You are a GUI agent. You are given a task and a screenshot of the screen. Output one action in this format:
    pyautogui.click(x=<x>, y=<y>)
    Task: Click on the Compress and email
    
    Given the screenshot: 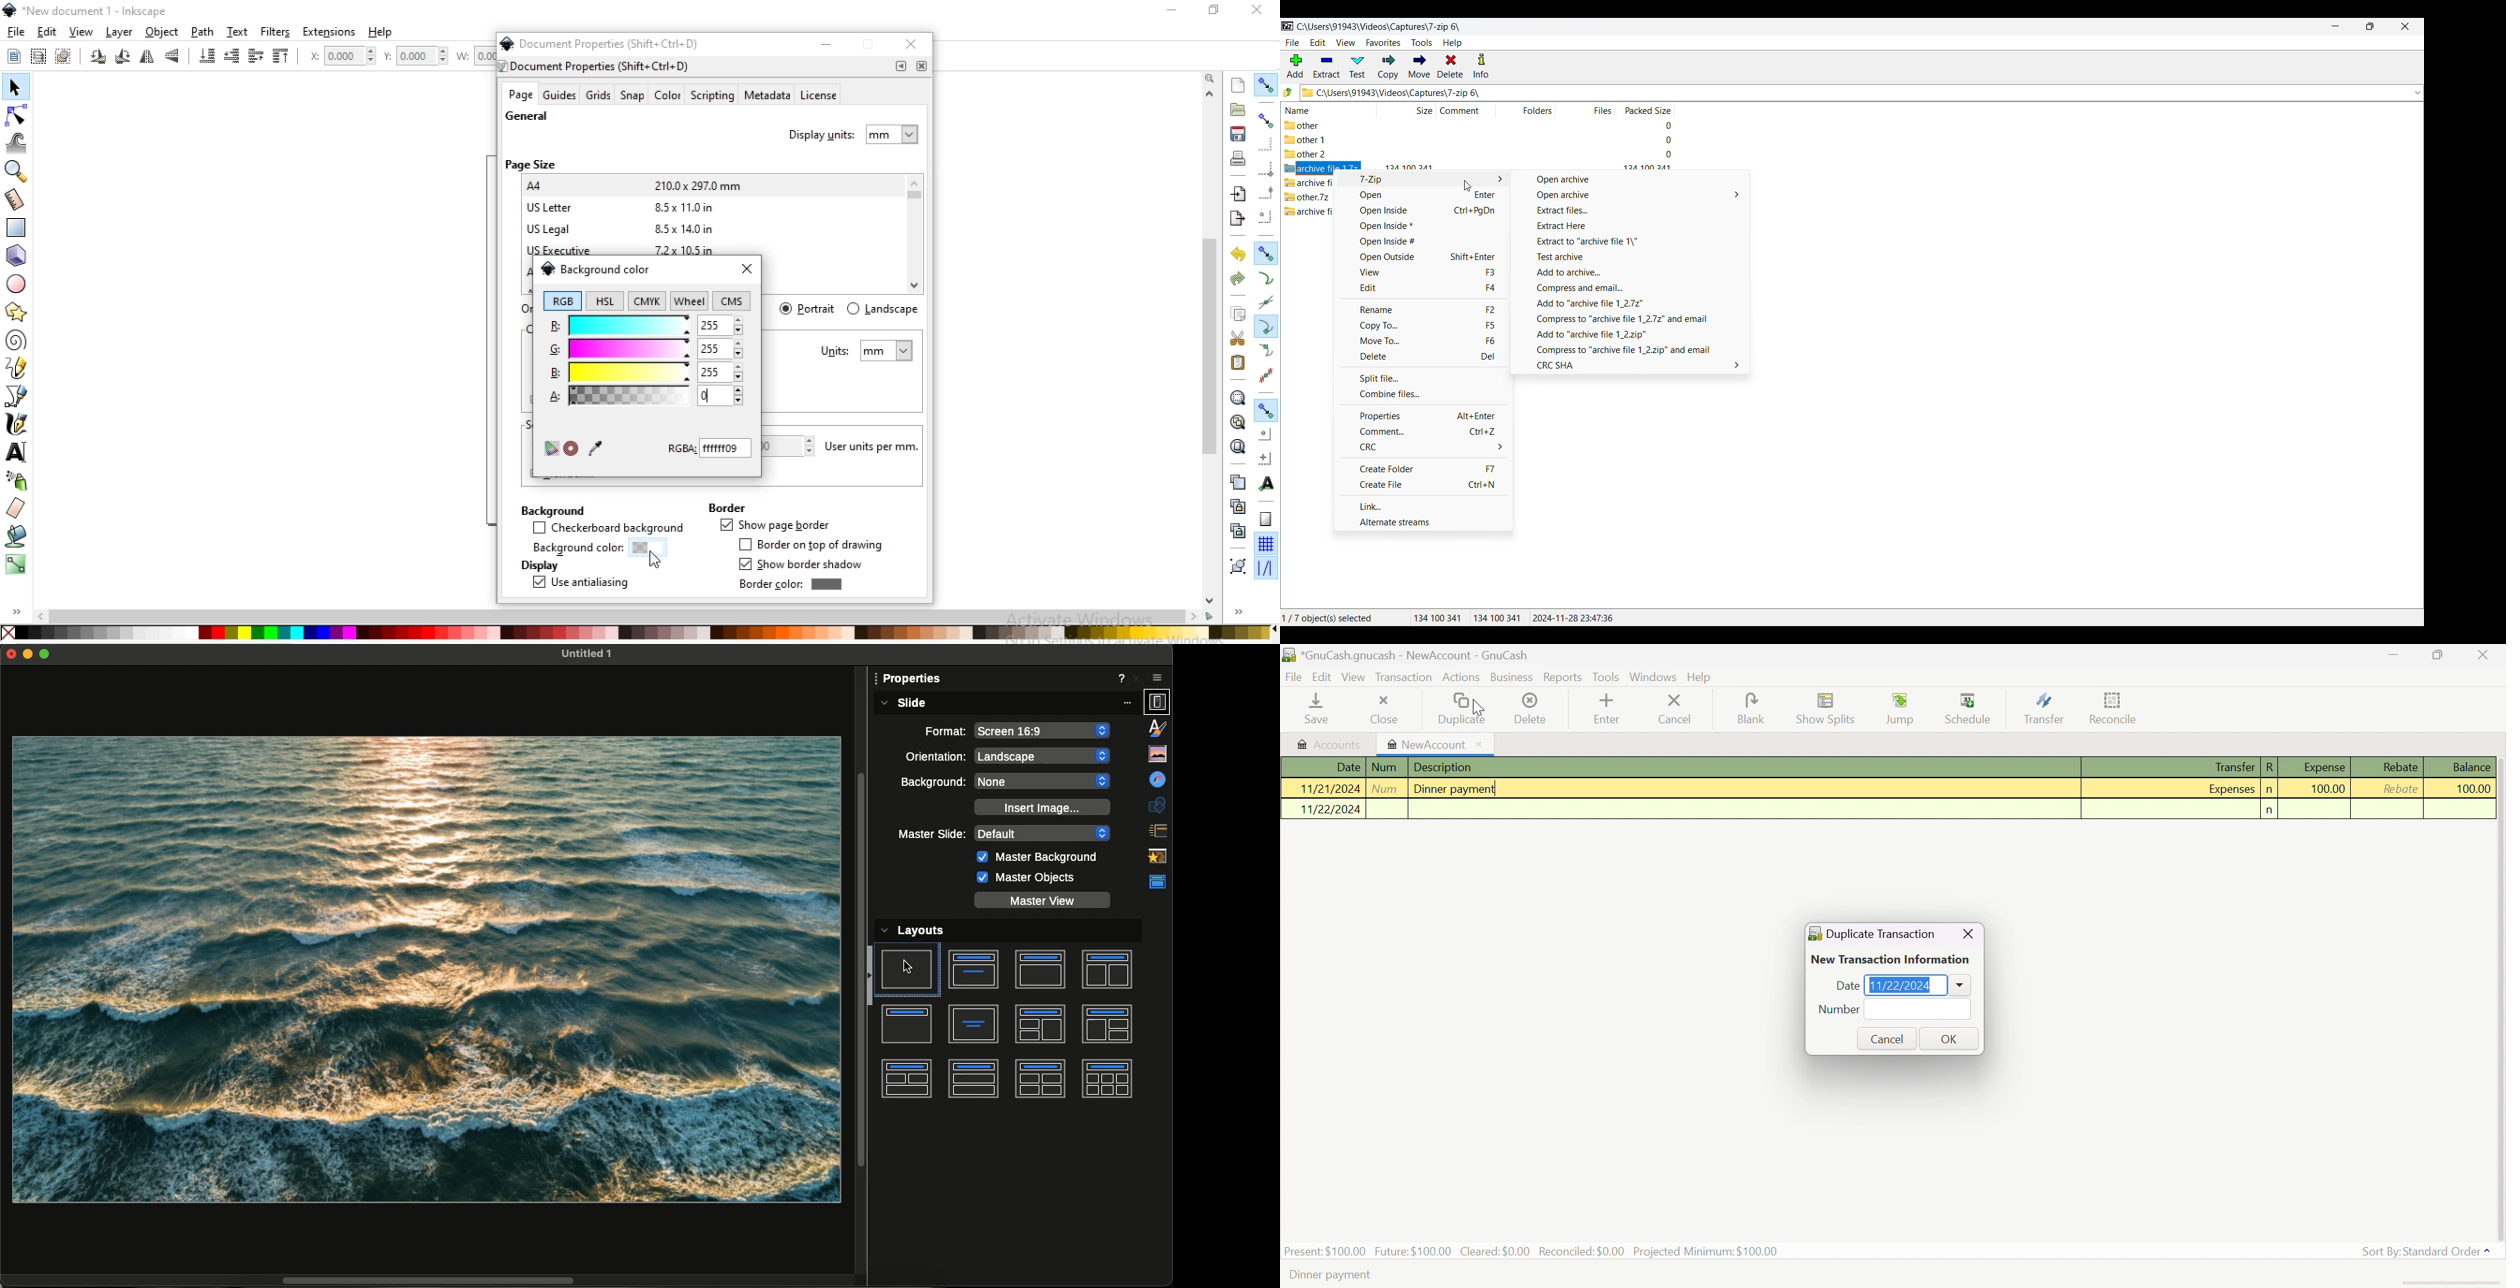 What is the action you would take?
    pyautogui.click(x=1632, y=288)
    